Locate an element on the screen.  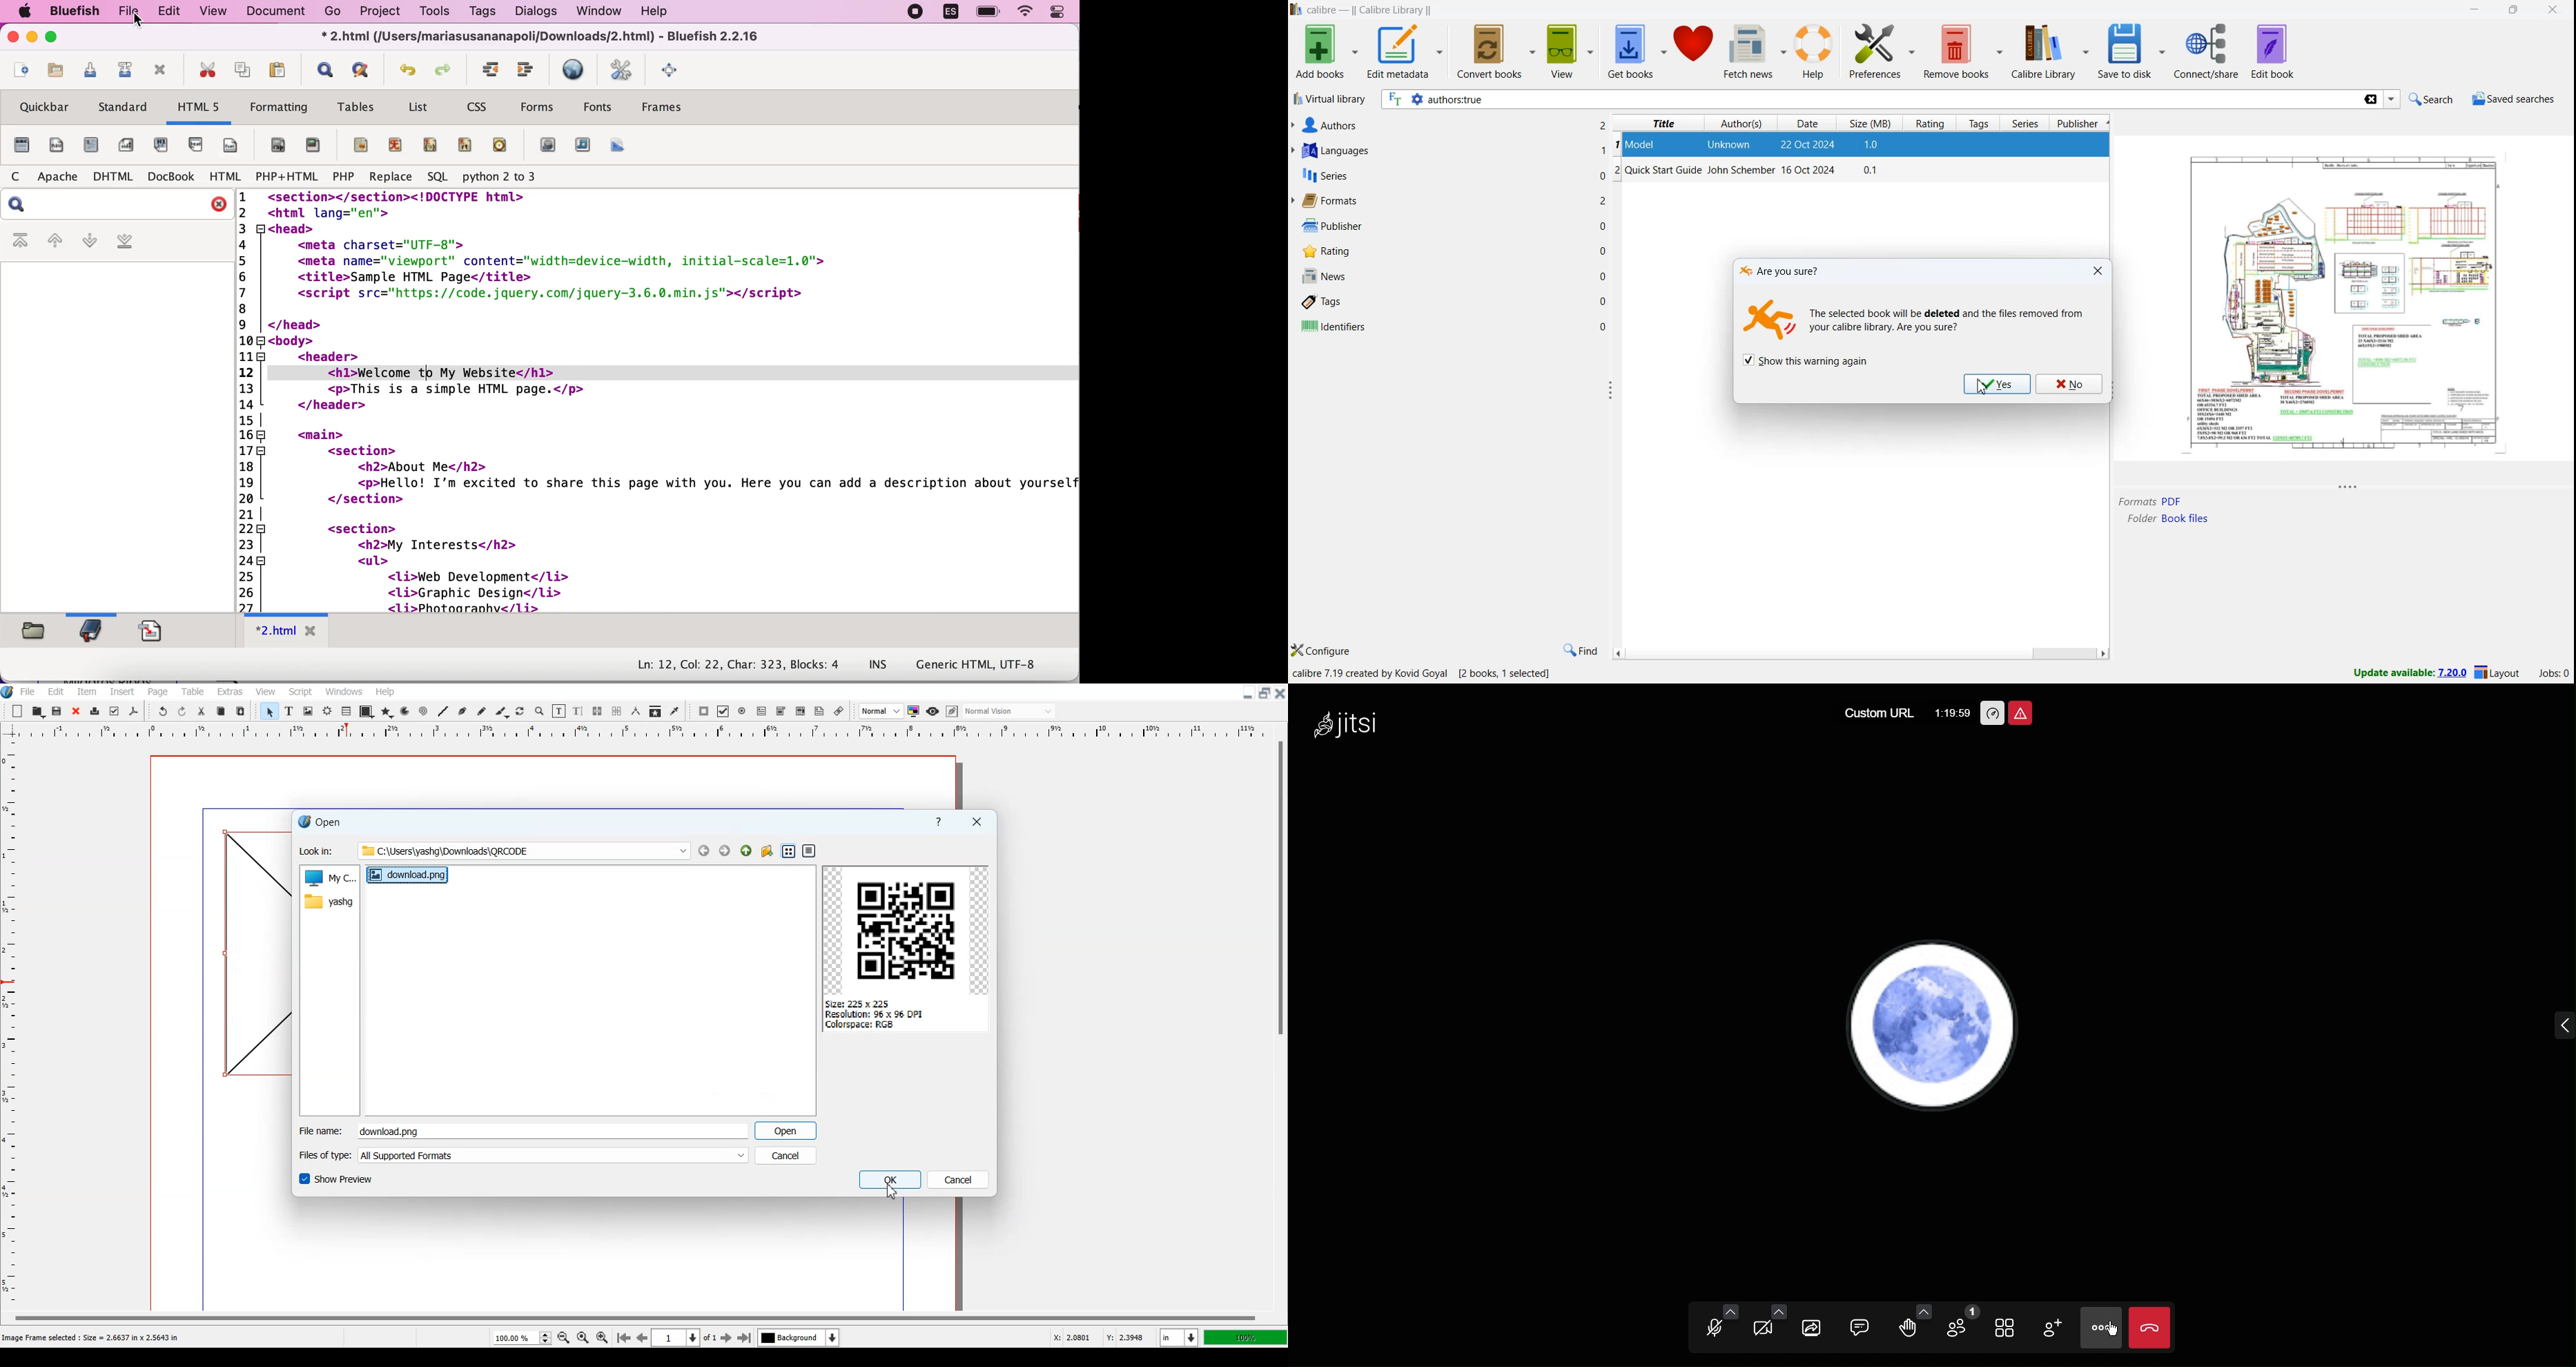
Calligraphic Line is located at coordinates (501, 712).